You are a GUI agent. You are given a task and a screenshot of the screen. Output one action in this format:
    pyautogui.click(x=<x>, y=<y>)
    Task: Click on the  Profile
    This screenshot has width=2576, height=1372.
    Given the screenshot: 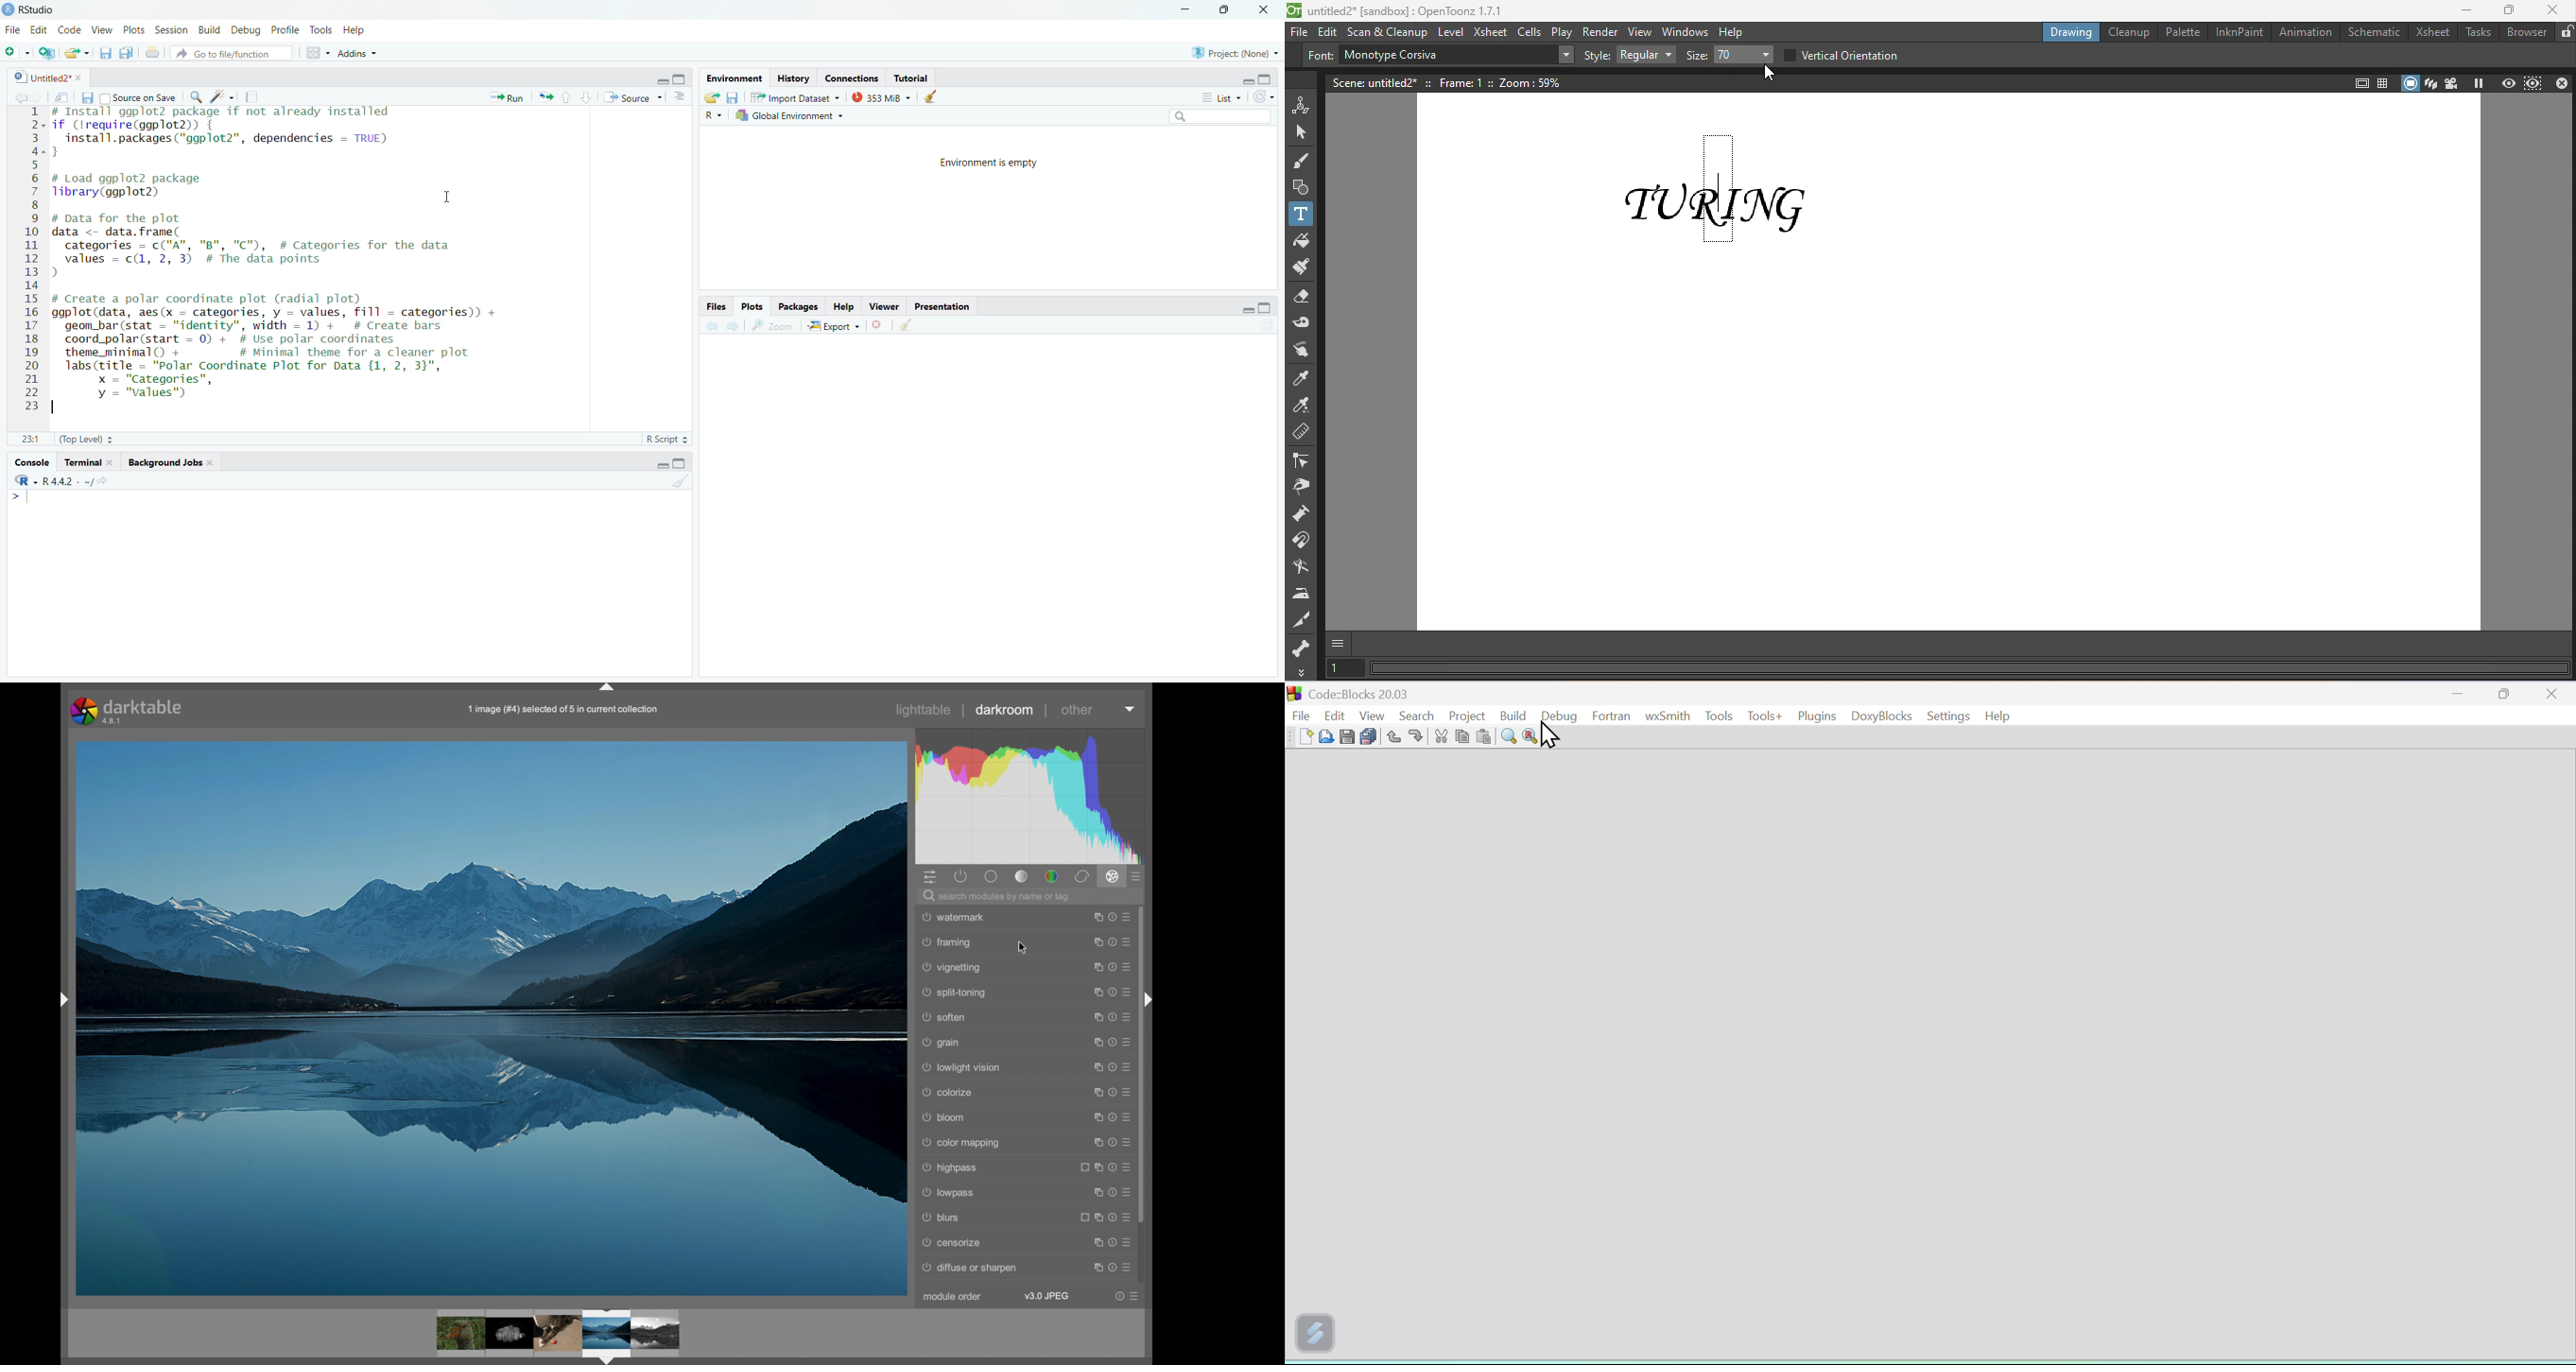 What is the action you would take?
    pyautogui.click(x=284, y=29)
    